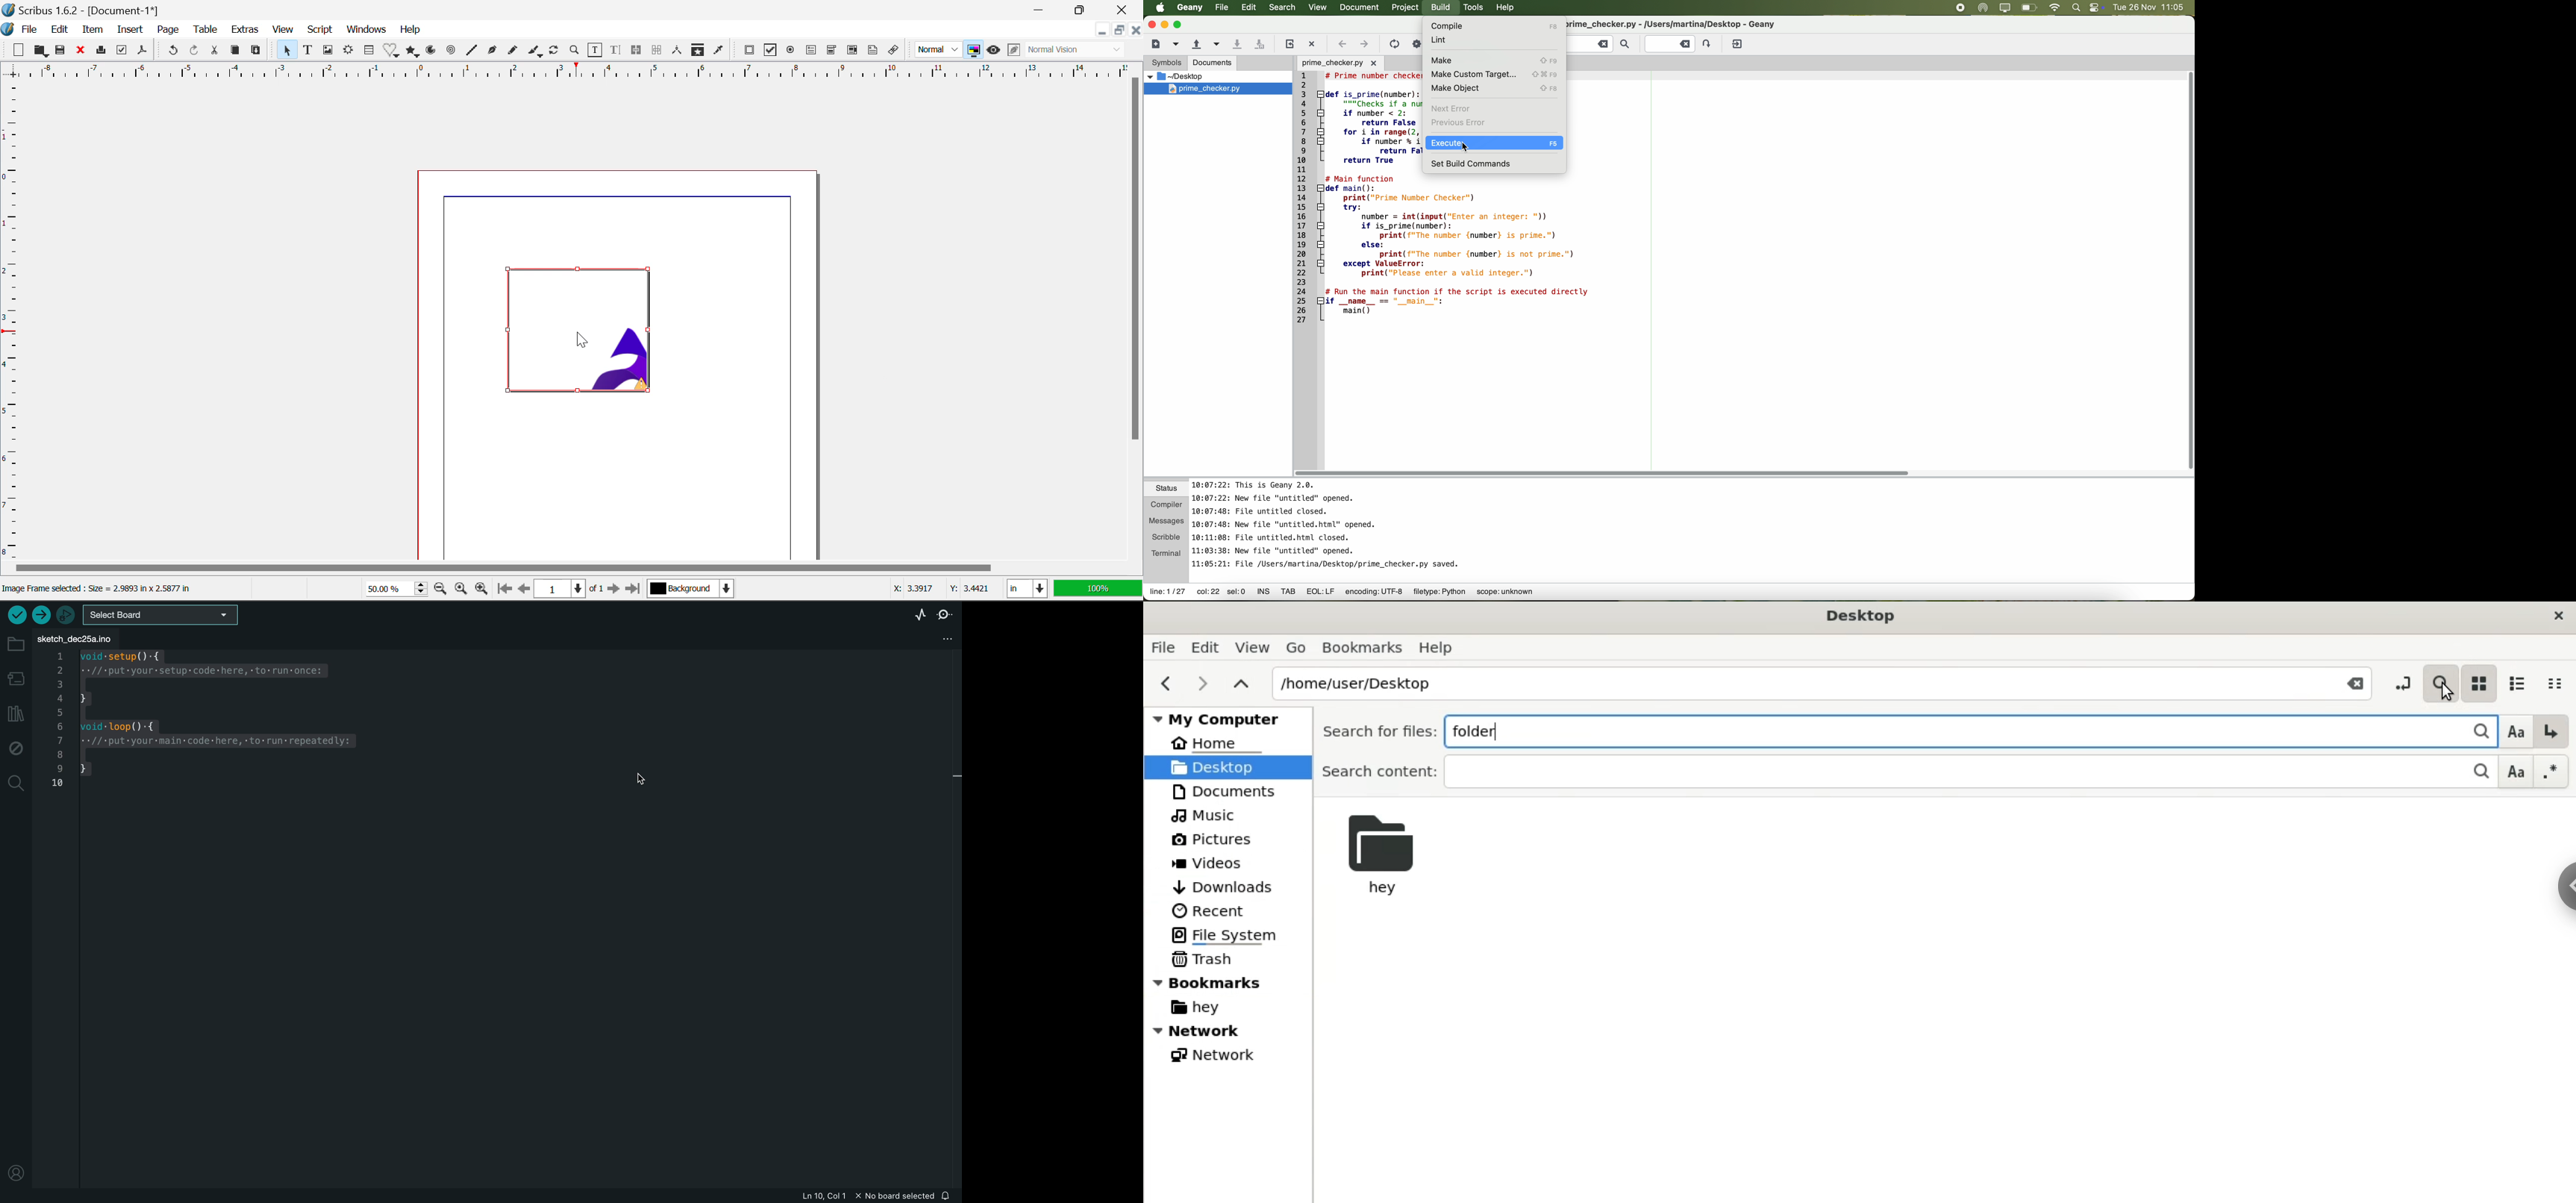  I want to click on Eyedropper, so click(719, 51).